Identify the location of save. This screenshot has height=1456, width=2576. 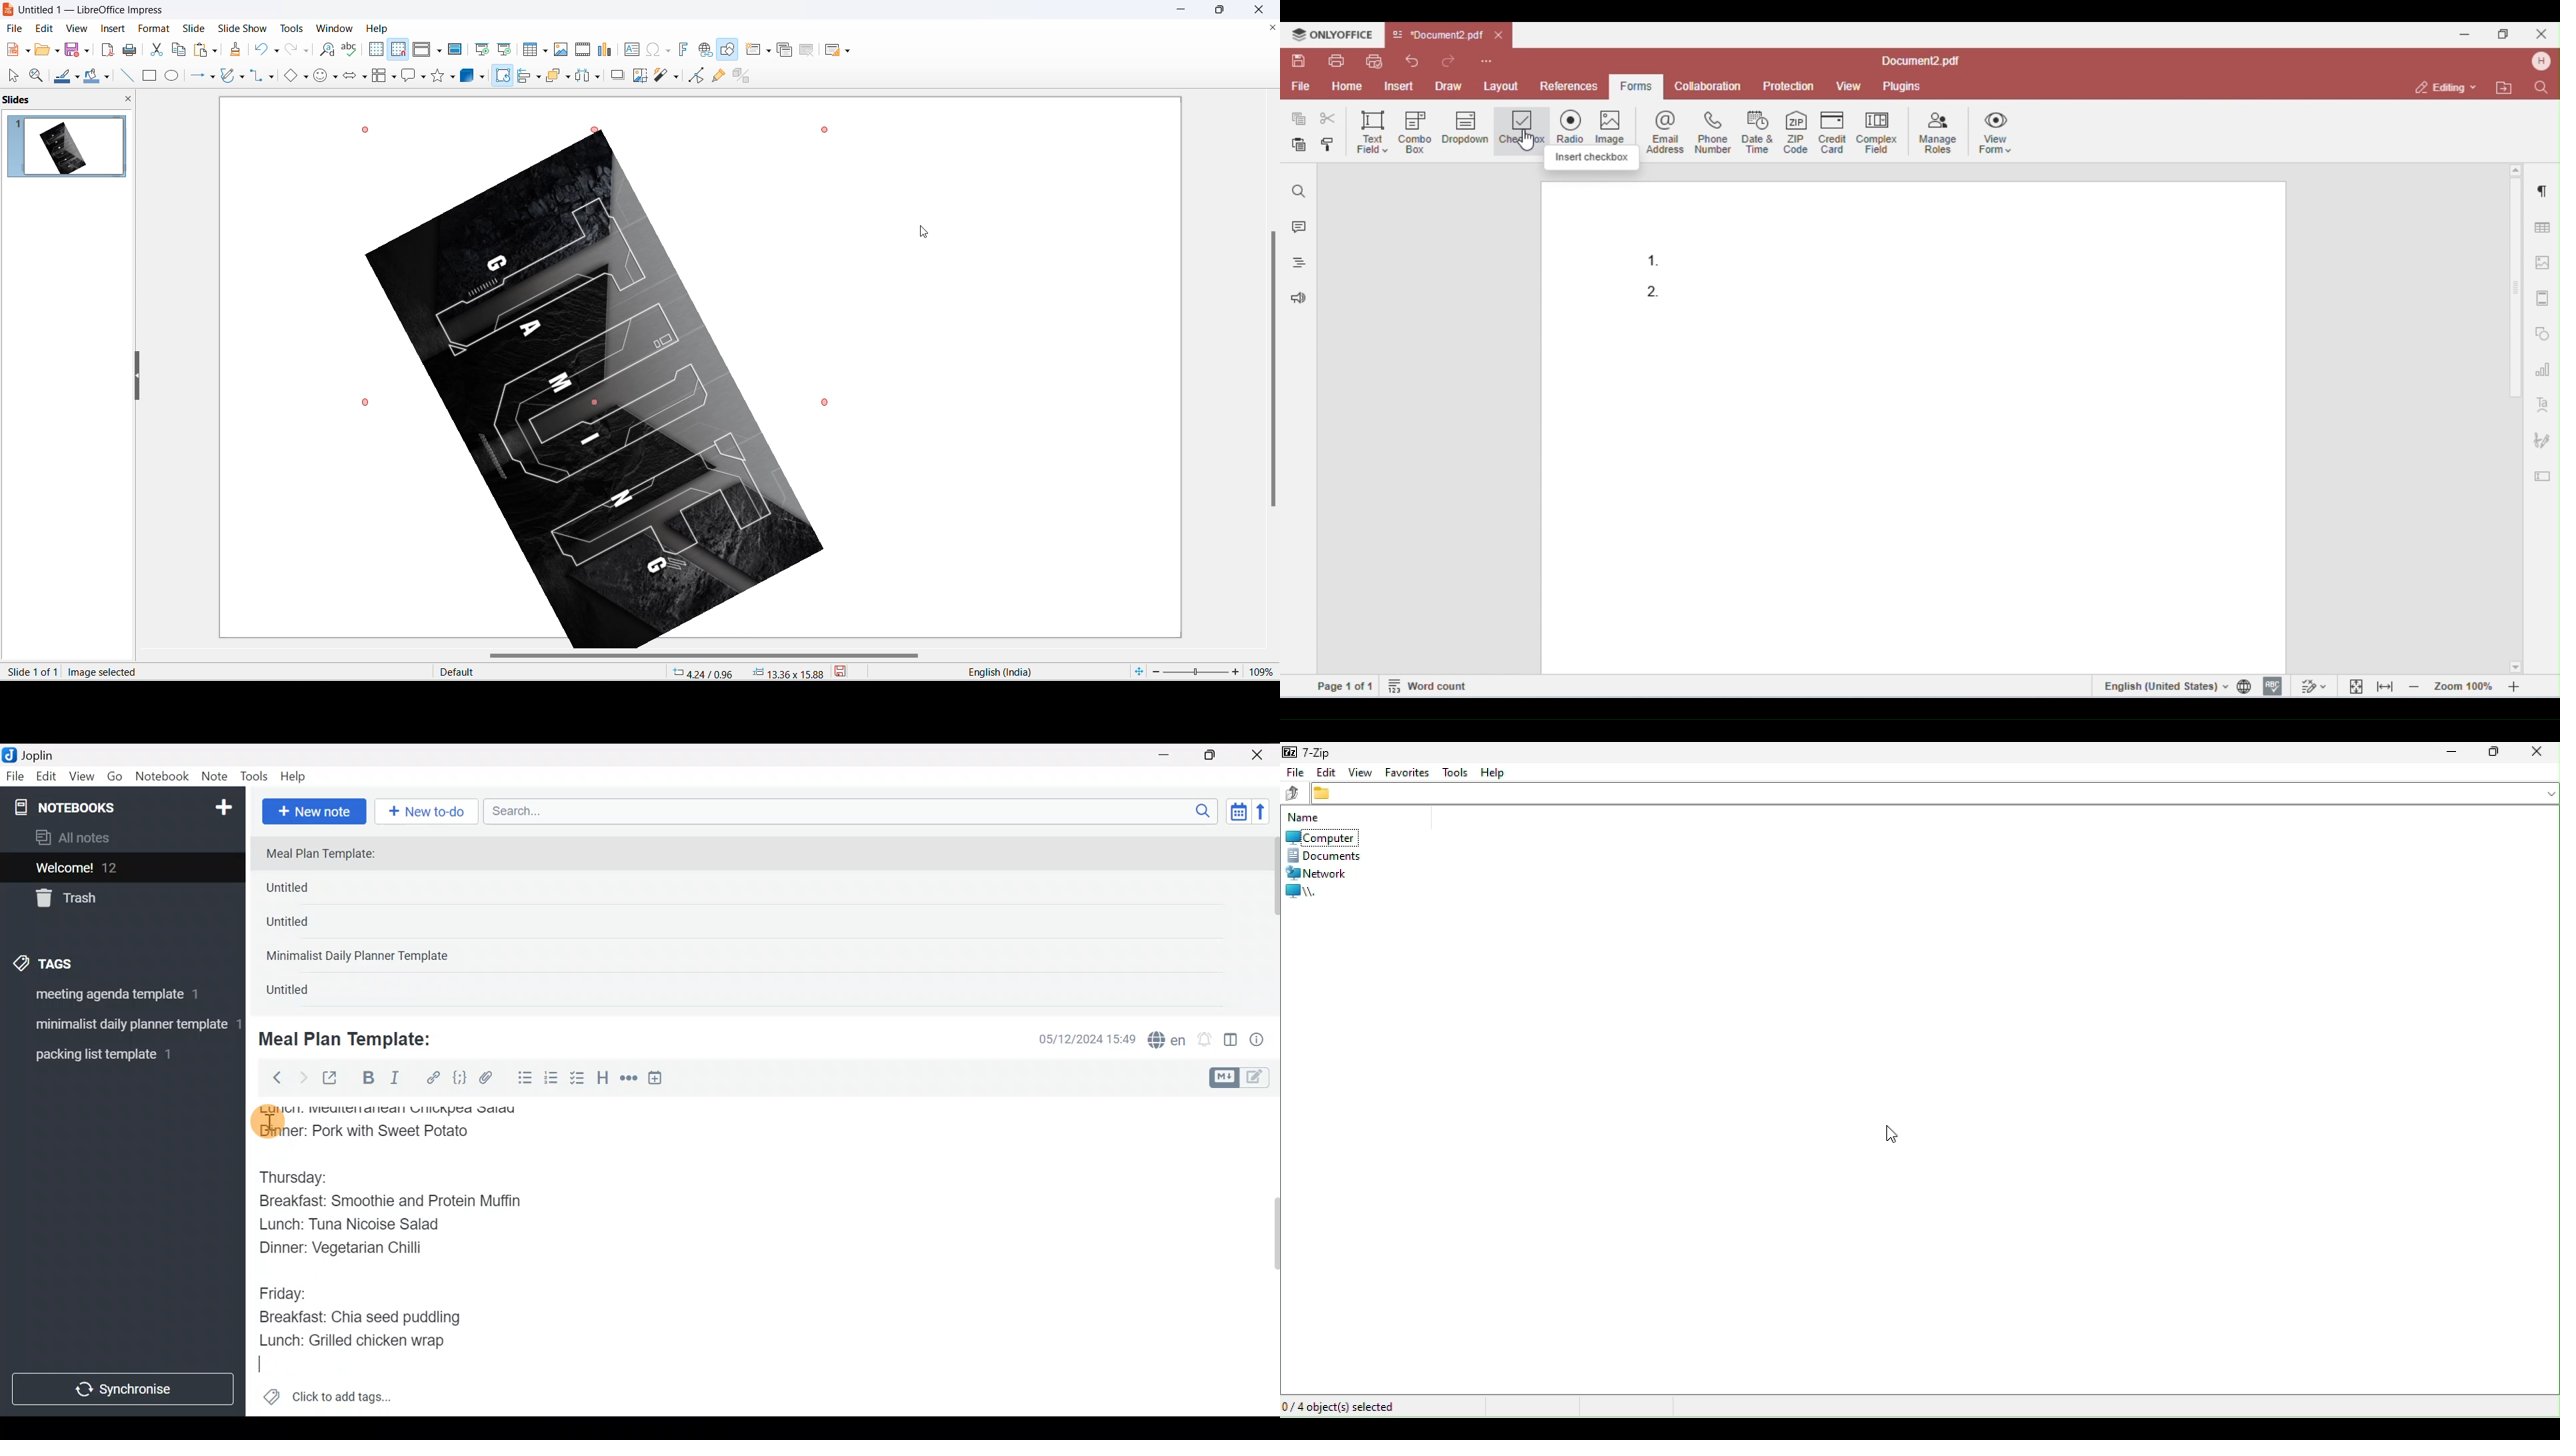
(849, 673).